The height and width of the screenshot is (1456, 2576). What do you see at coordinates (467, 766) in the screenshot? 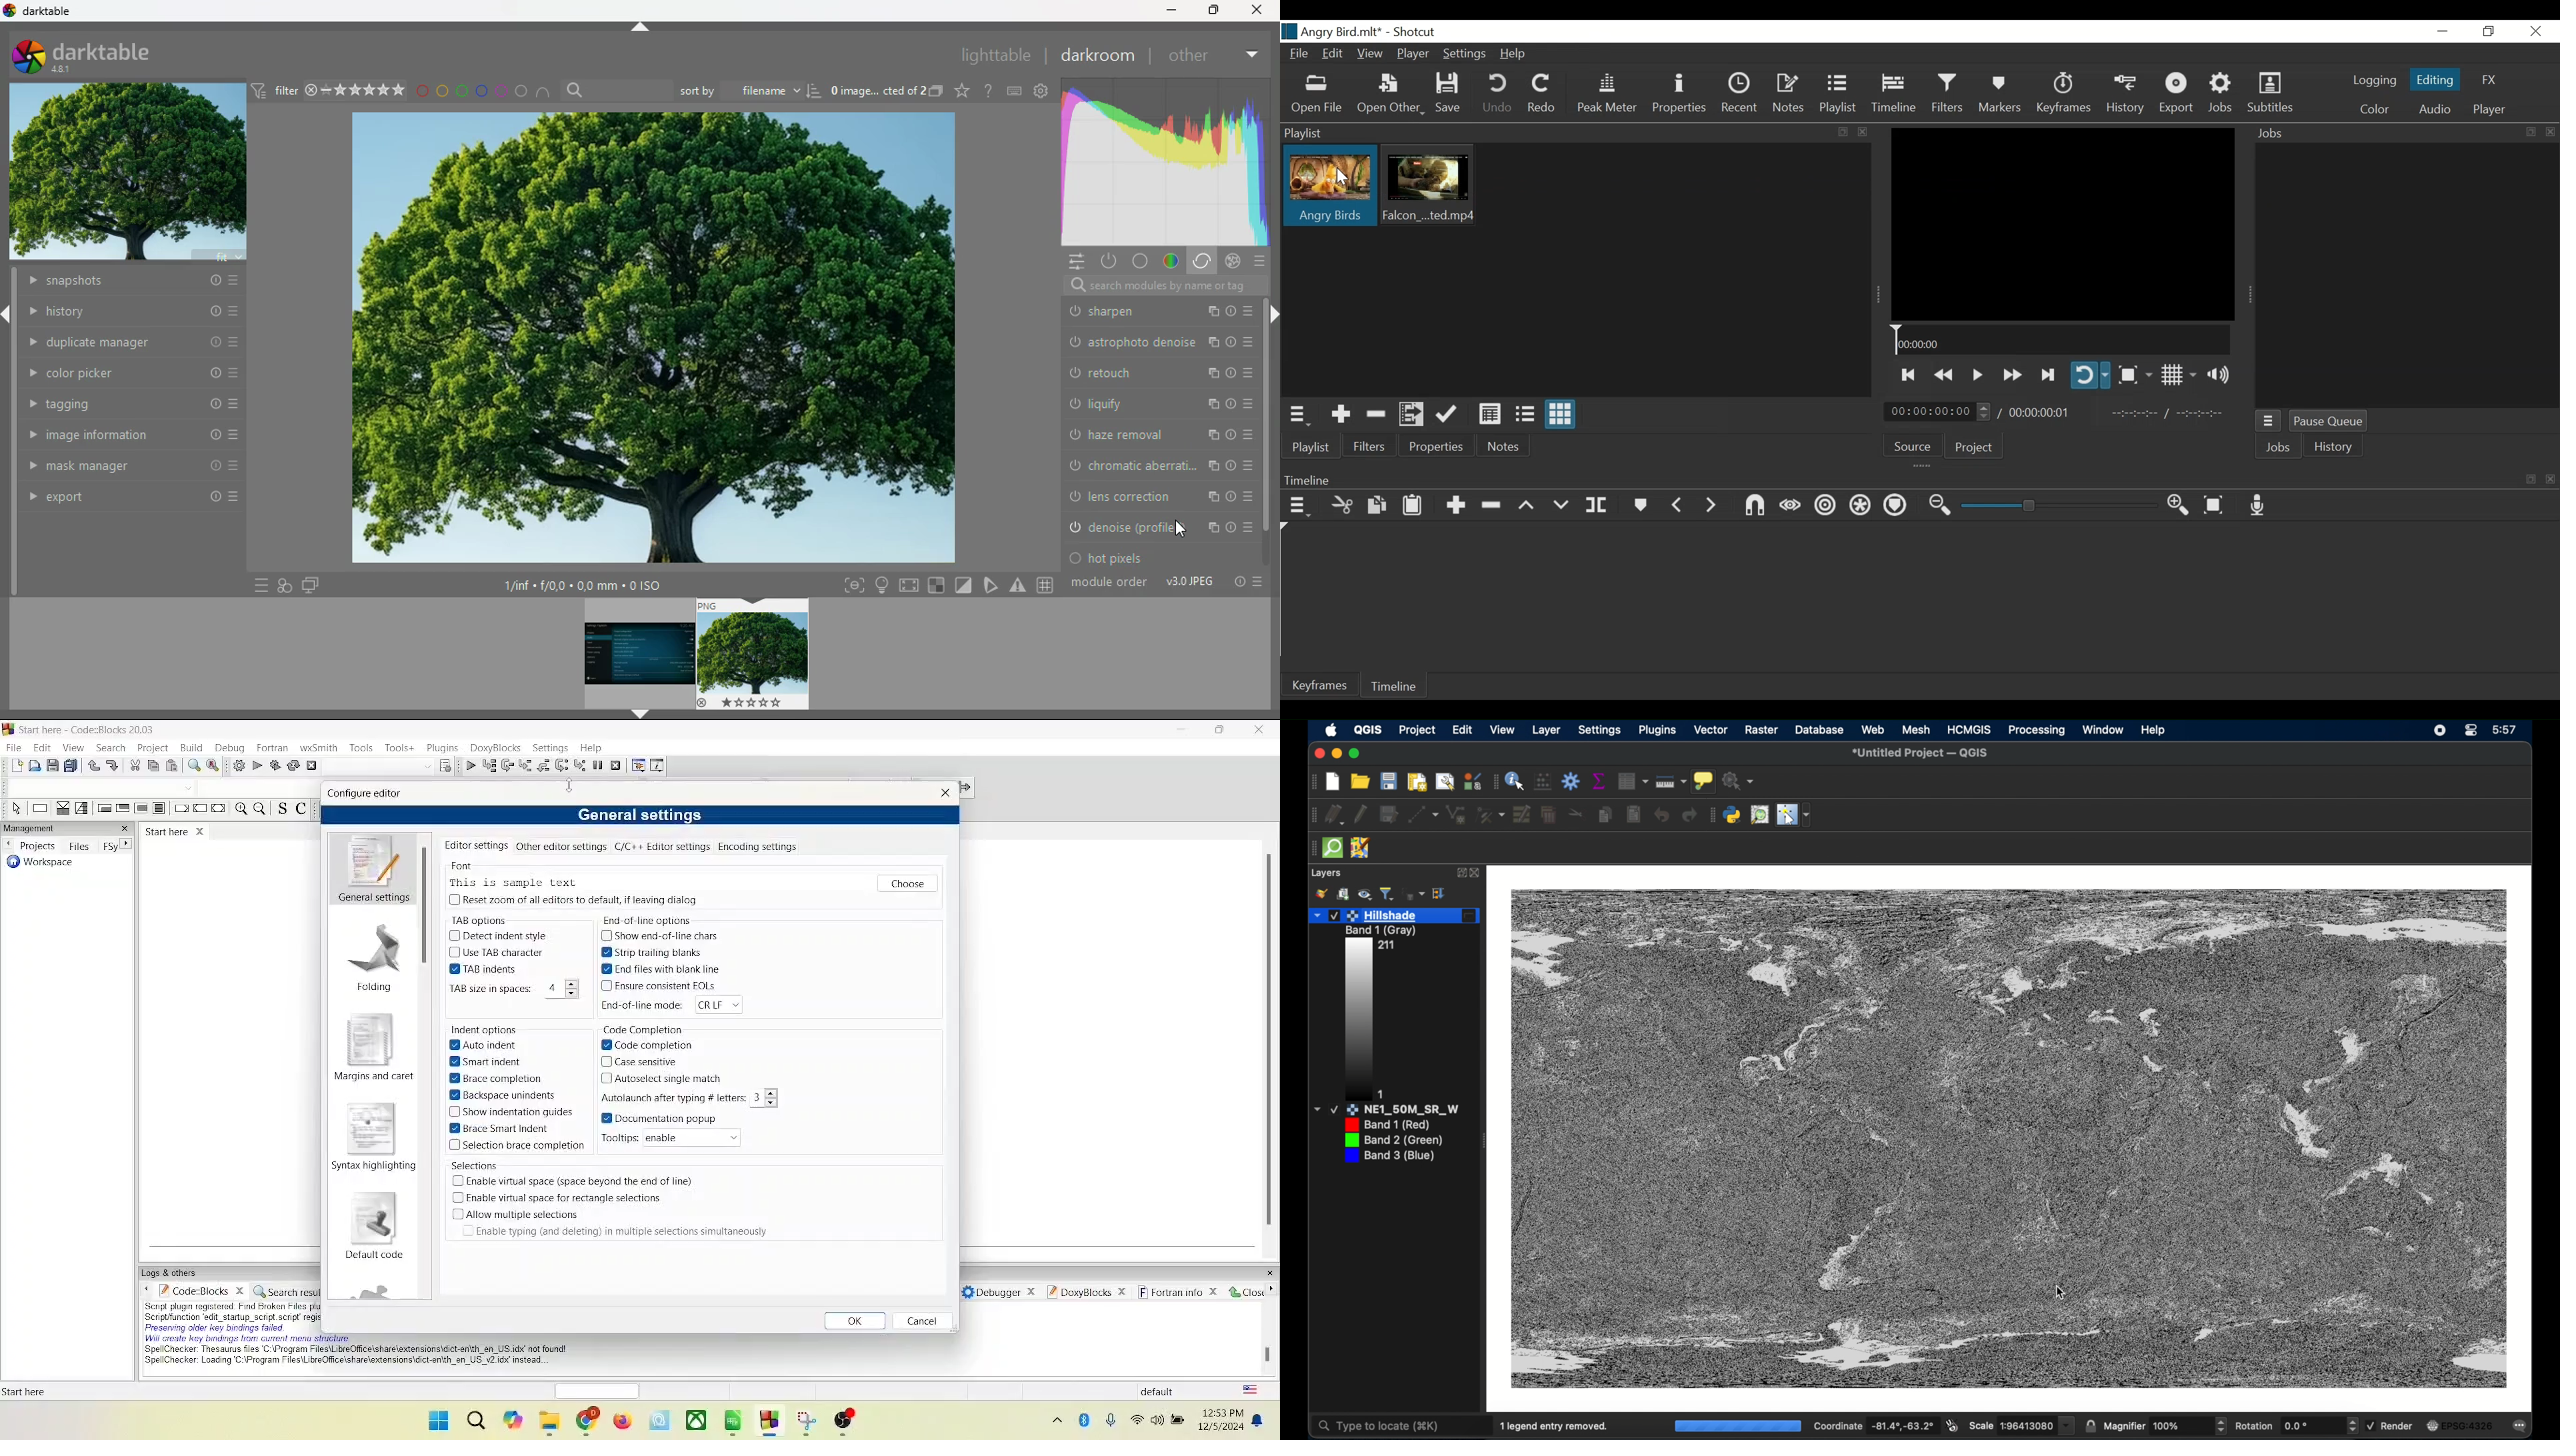
I see `debug` at bounding box center [467, 766].